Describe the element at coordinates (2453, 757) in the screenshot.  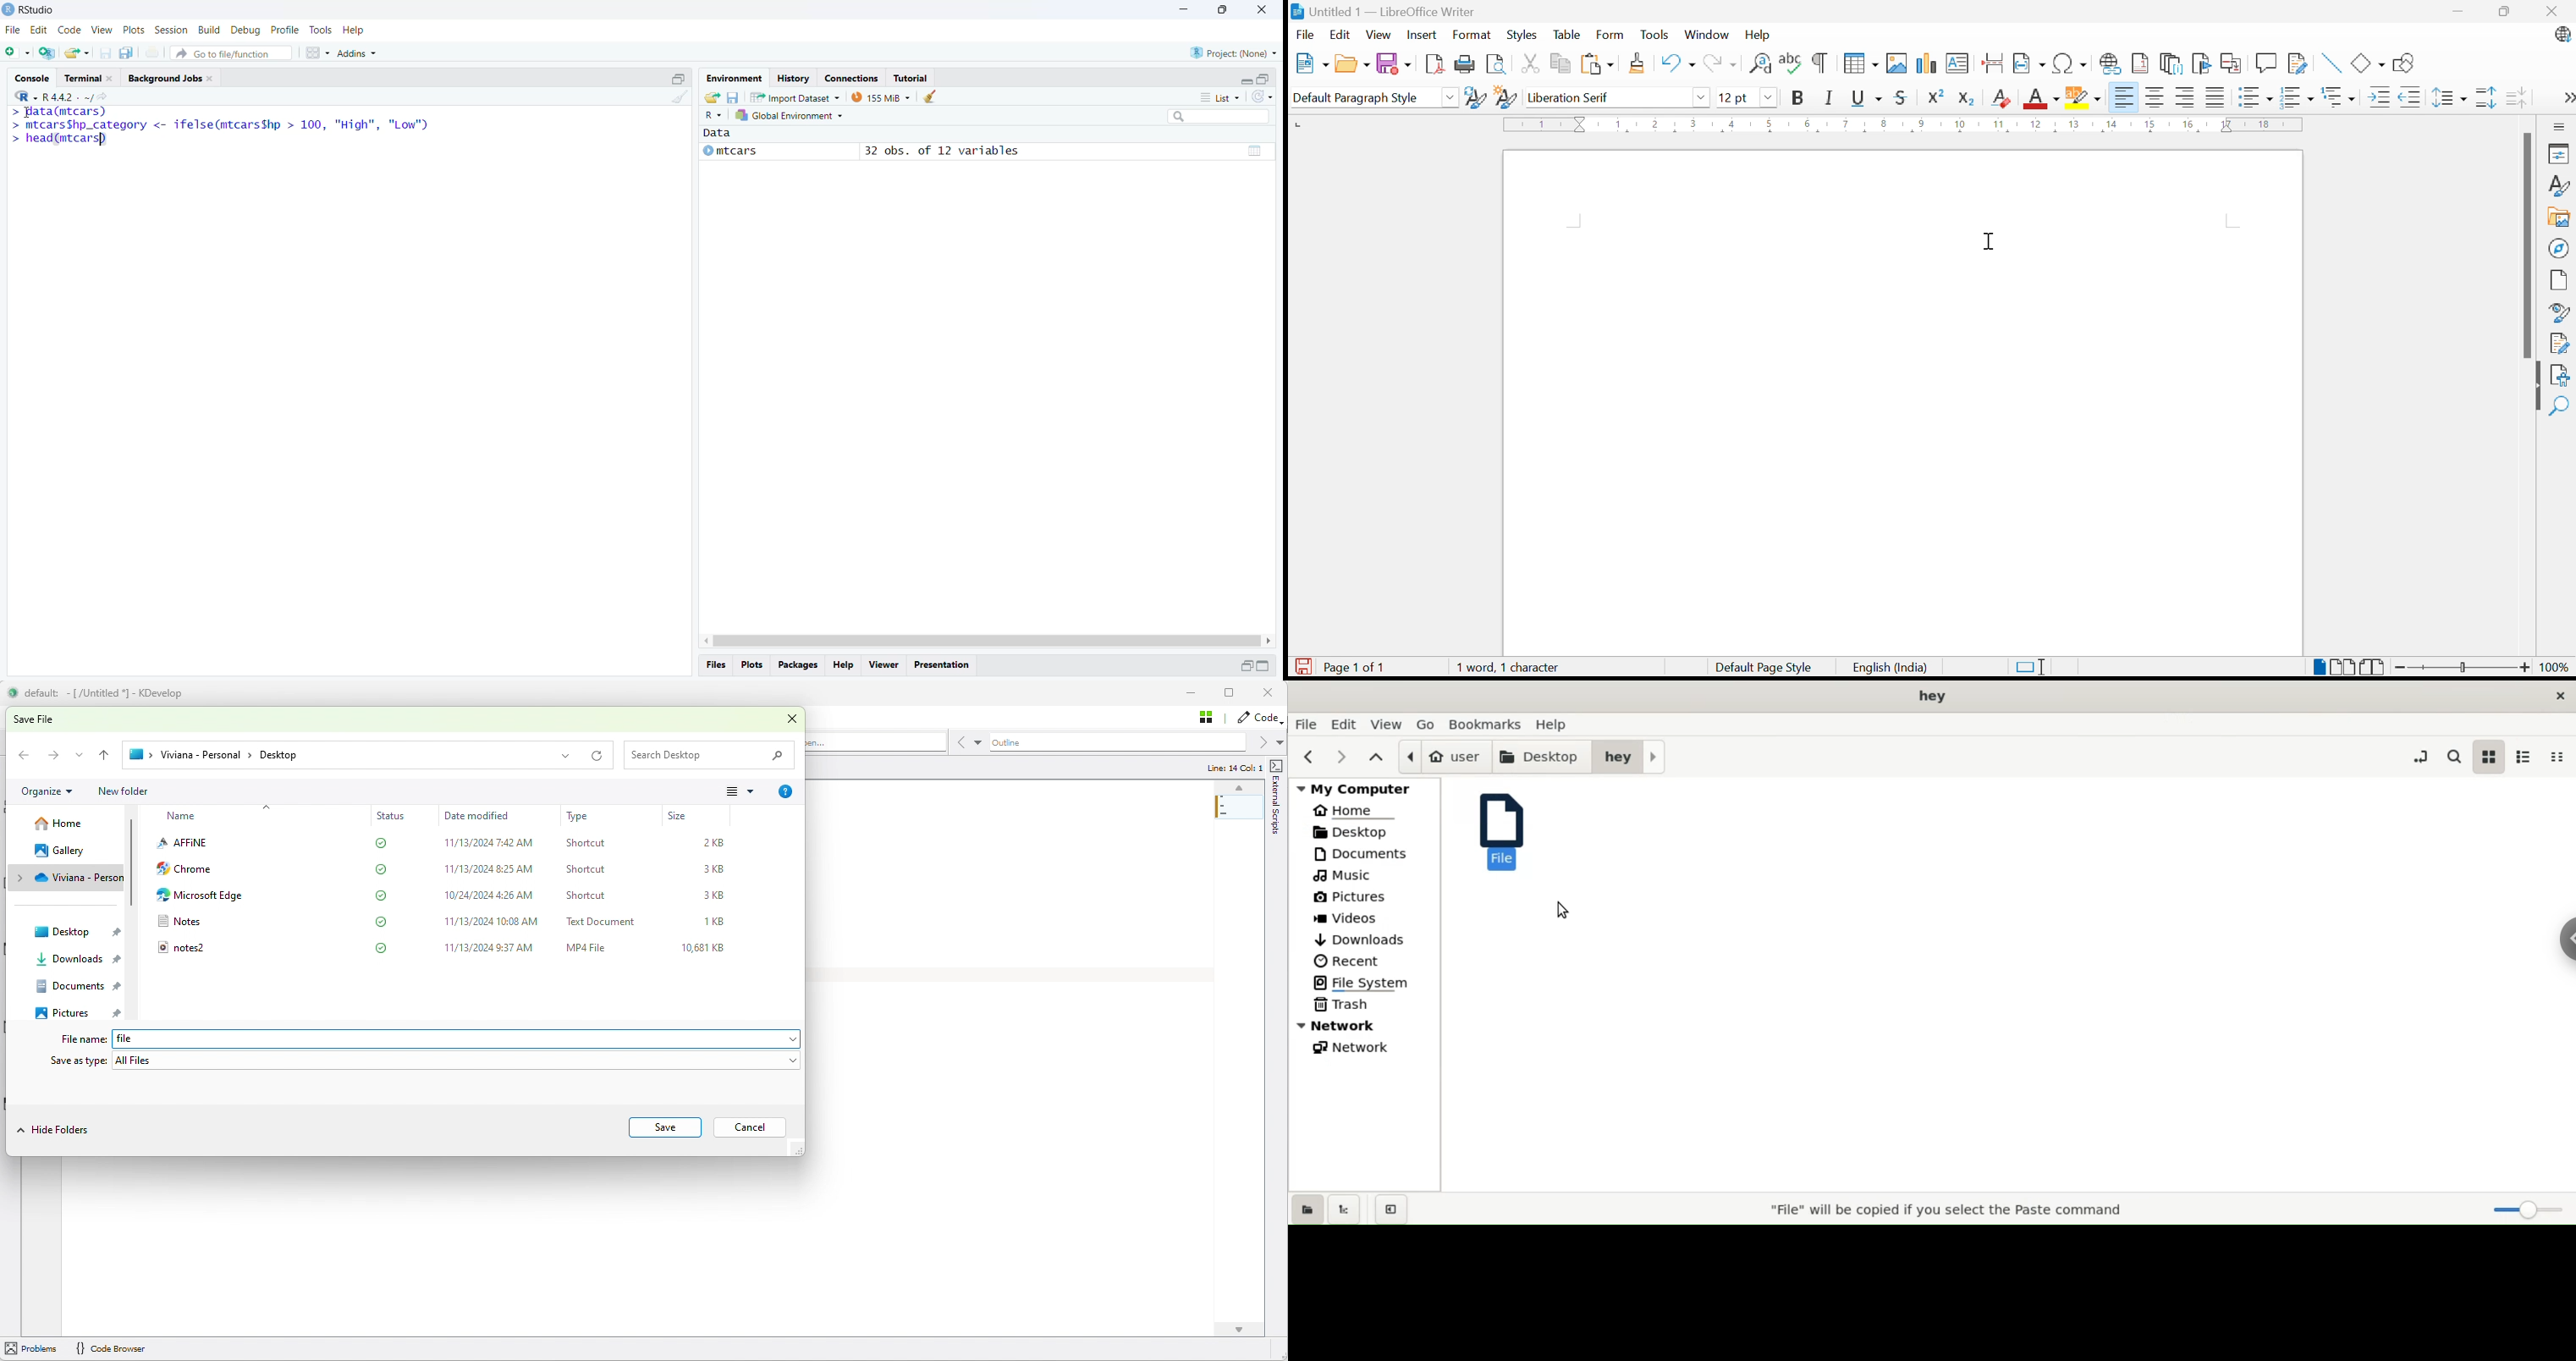
I see `search` at that location.